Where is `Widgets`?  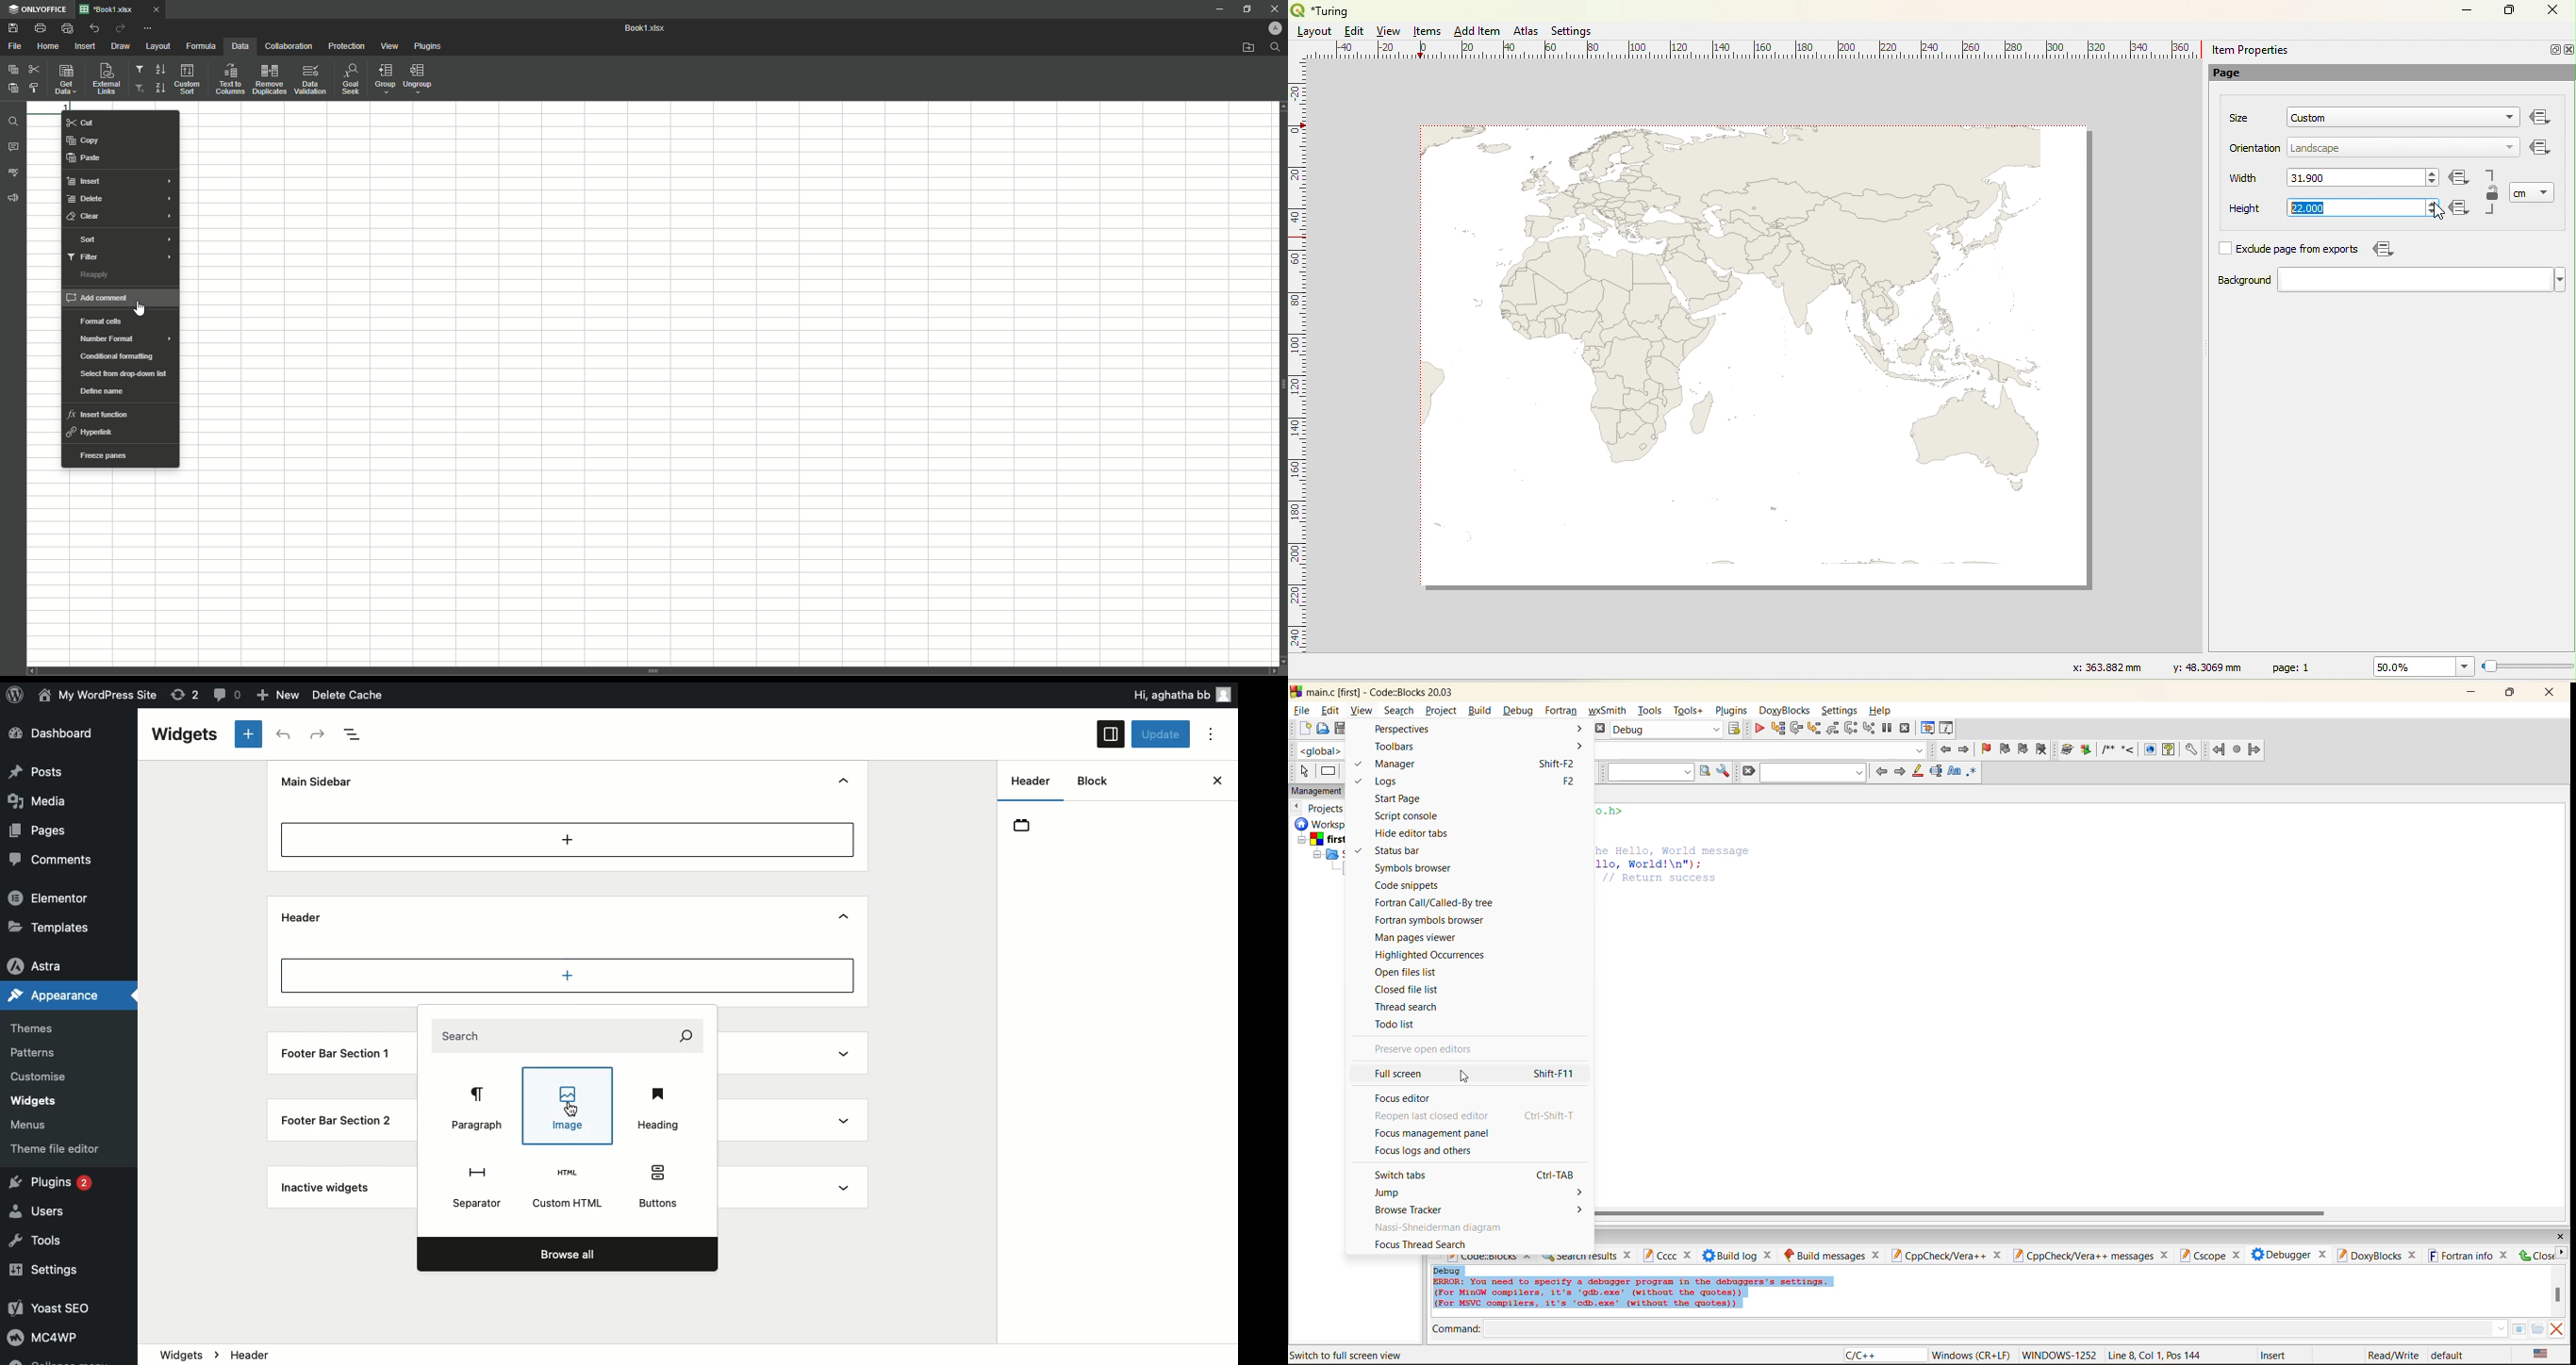 Widgets is located at coordinates (33, 1101).